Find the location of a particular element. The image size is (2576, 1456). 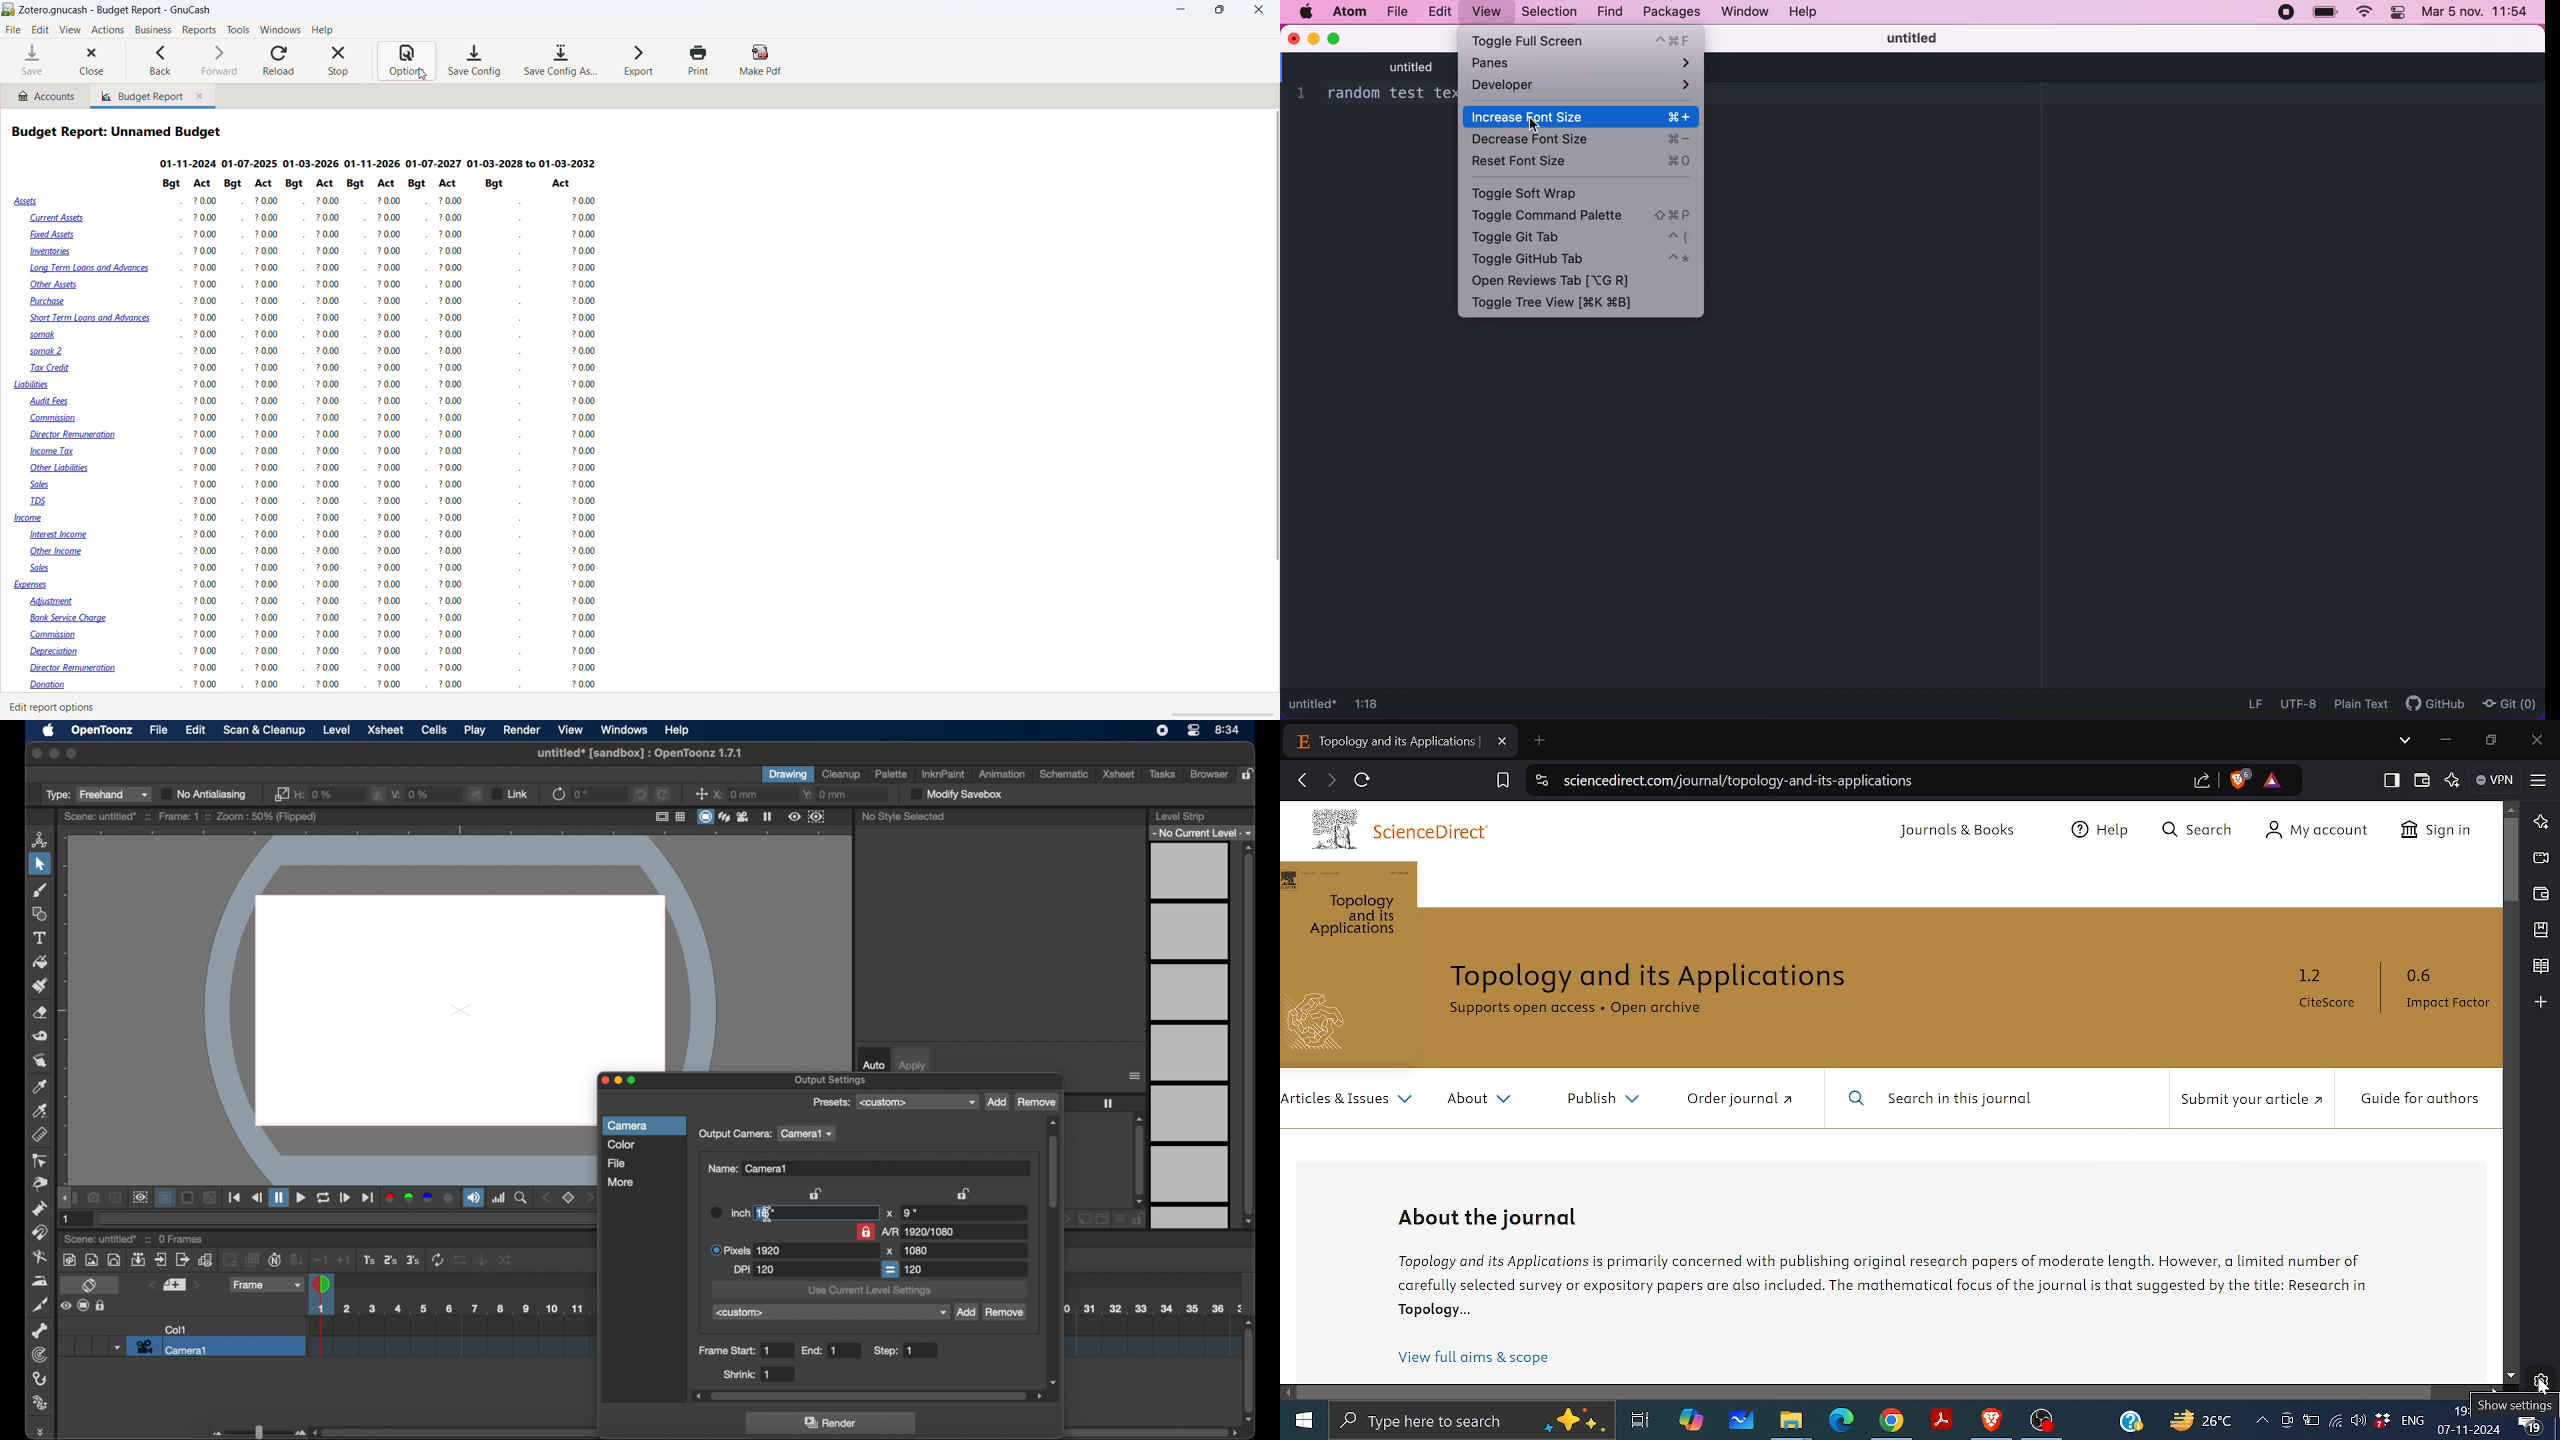

 is located at coordinates (189, 1198).